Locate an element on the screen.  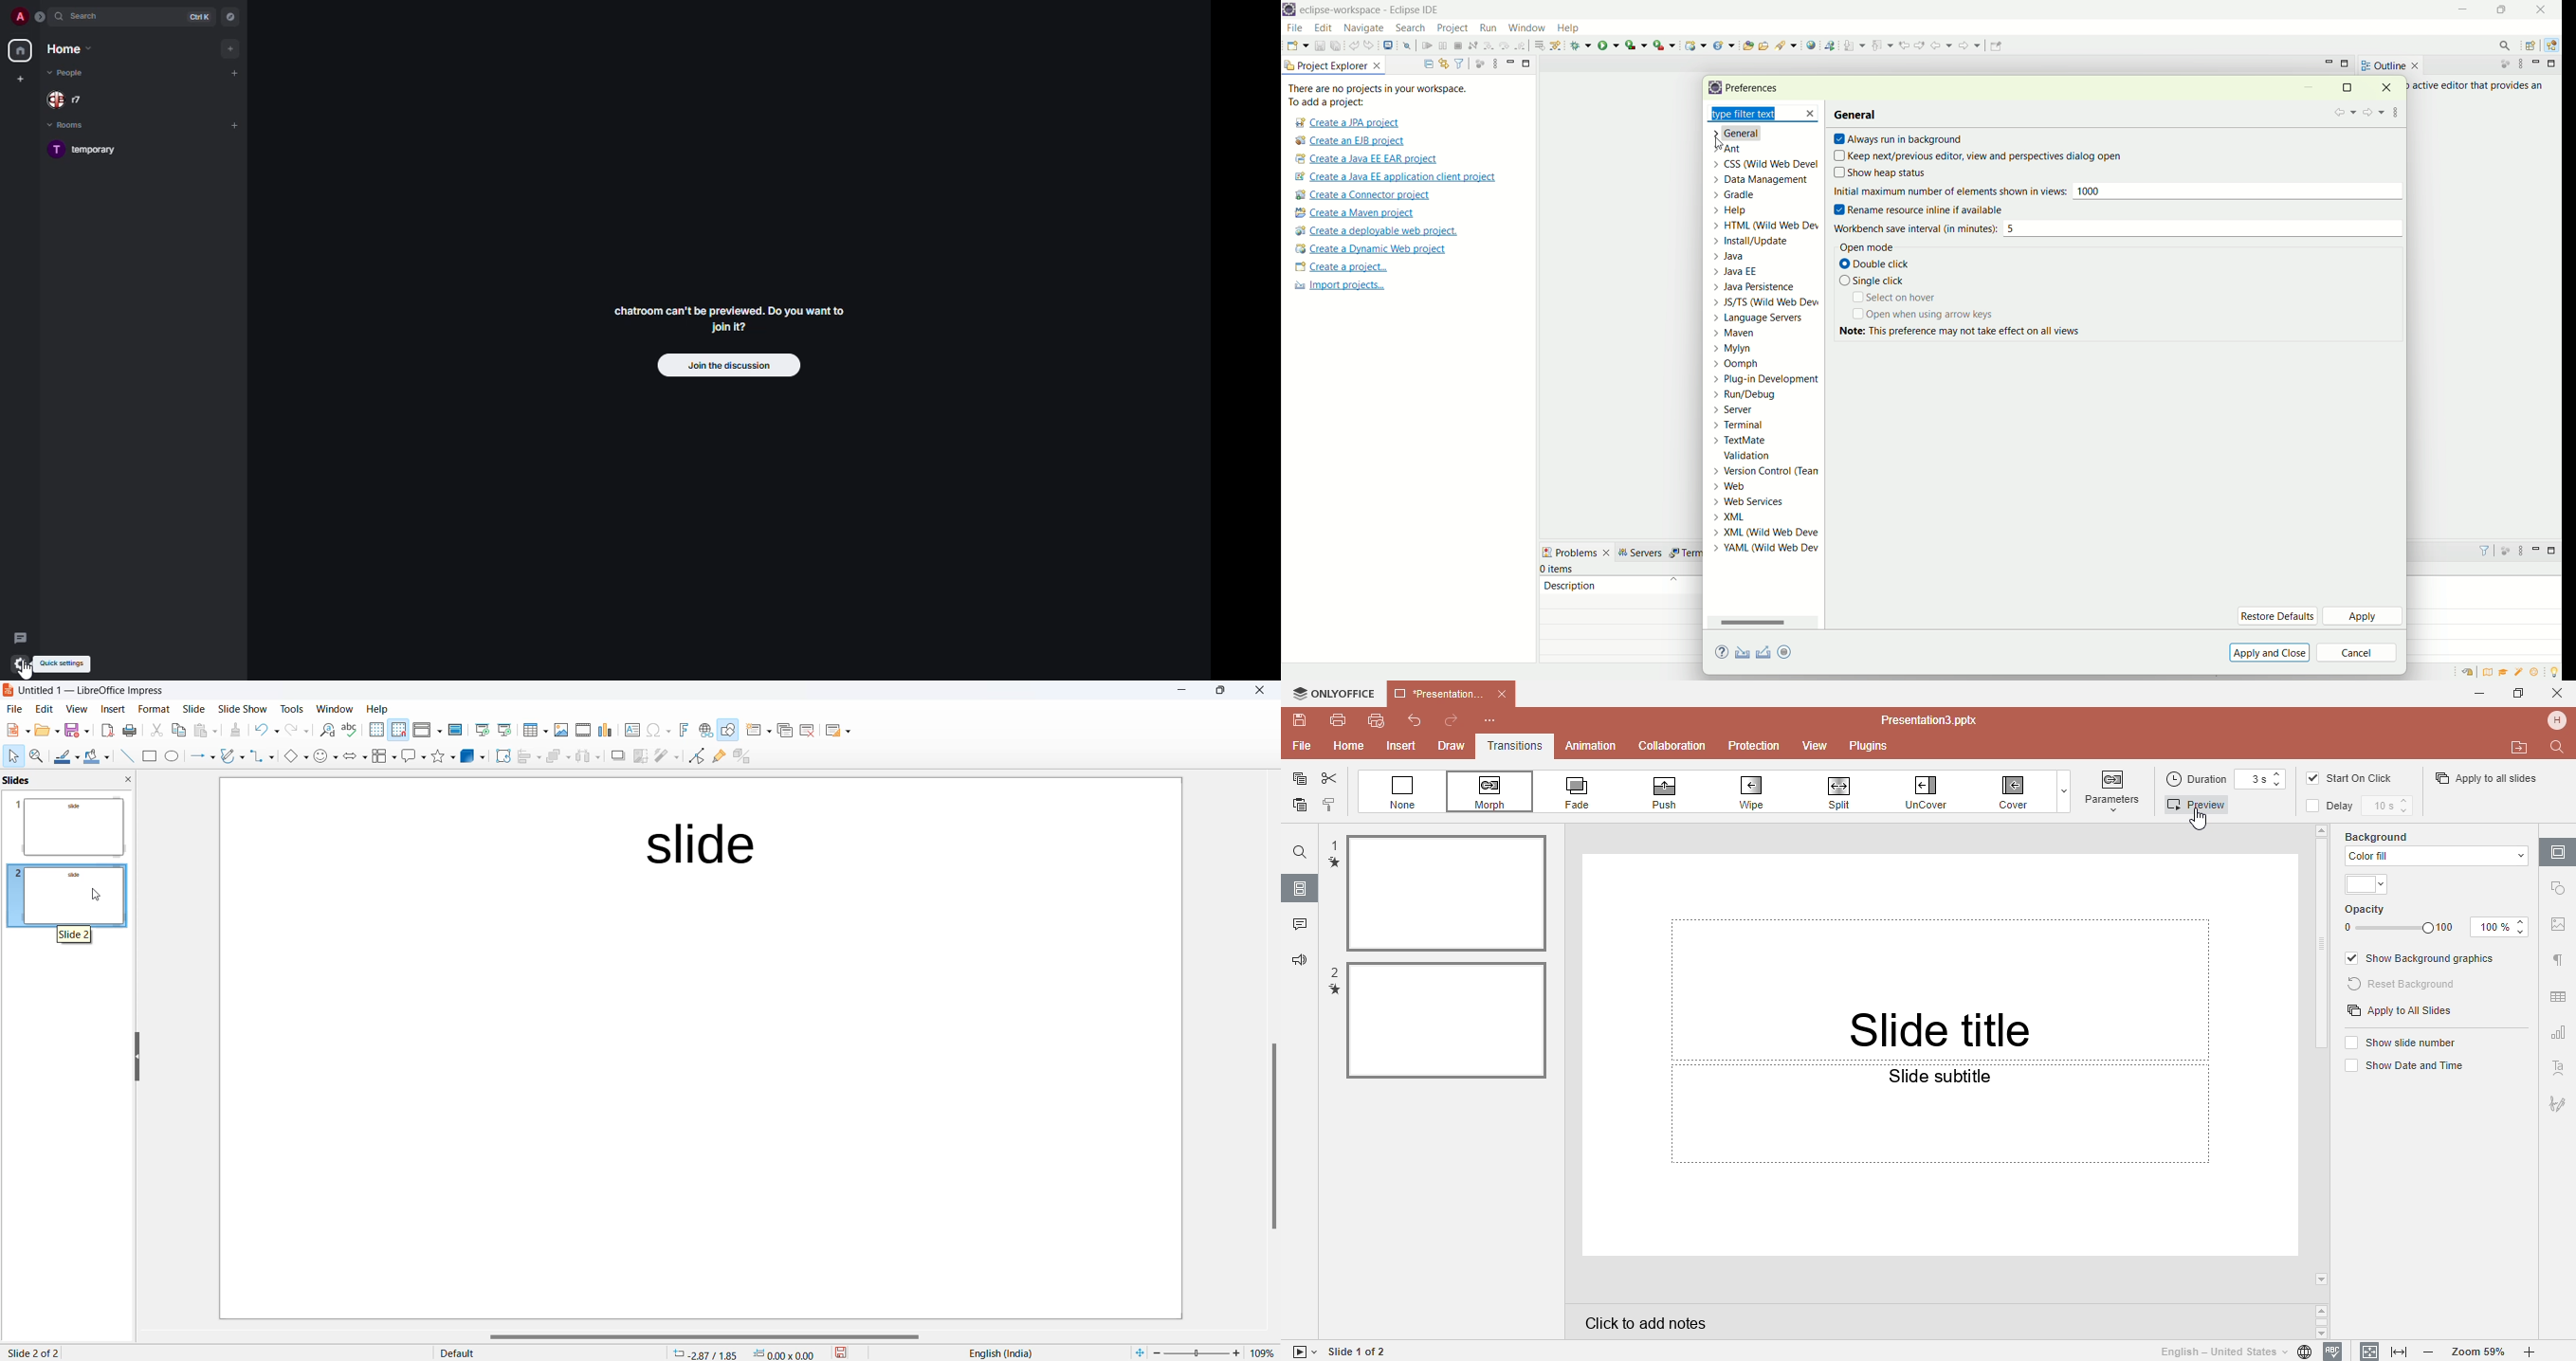
help is located at coordinates (1767, 211).